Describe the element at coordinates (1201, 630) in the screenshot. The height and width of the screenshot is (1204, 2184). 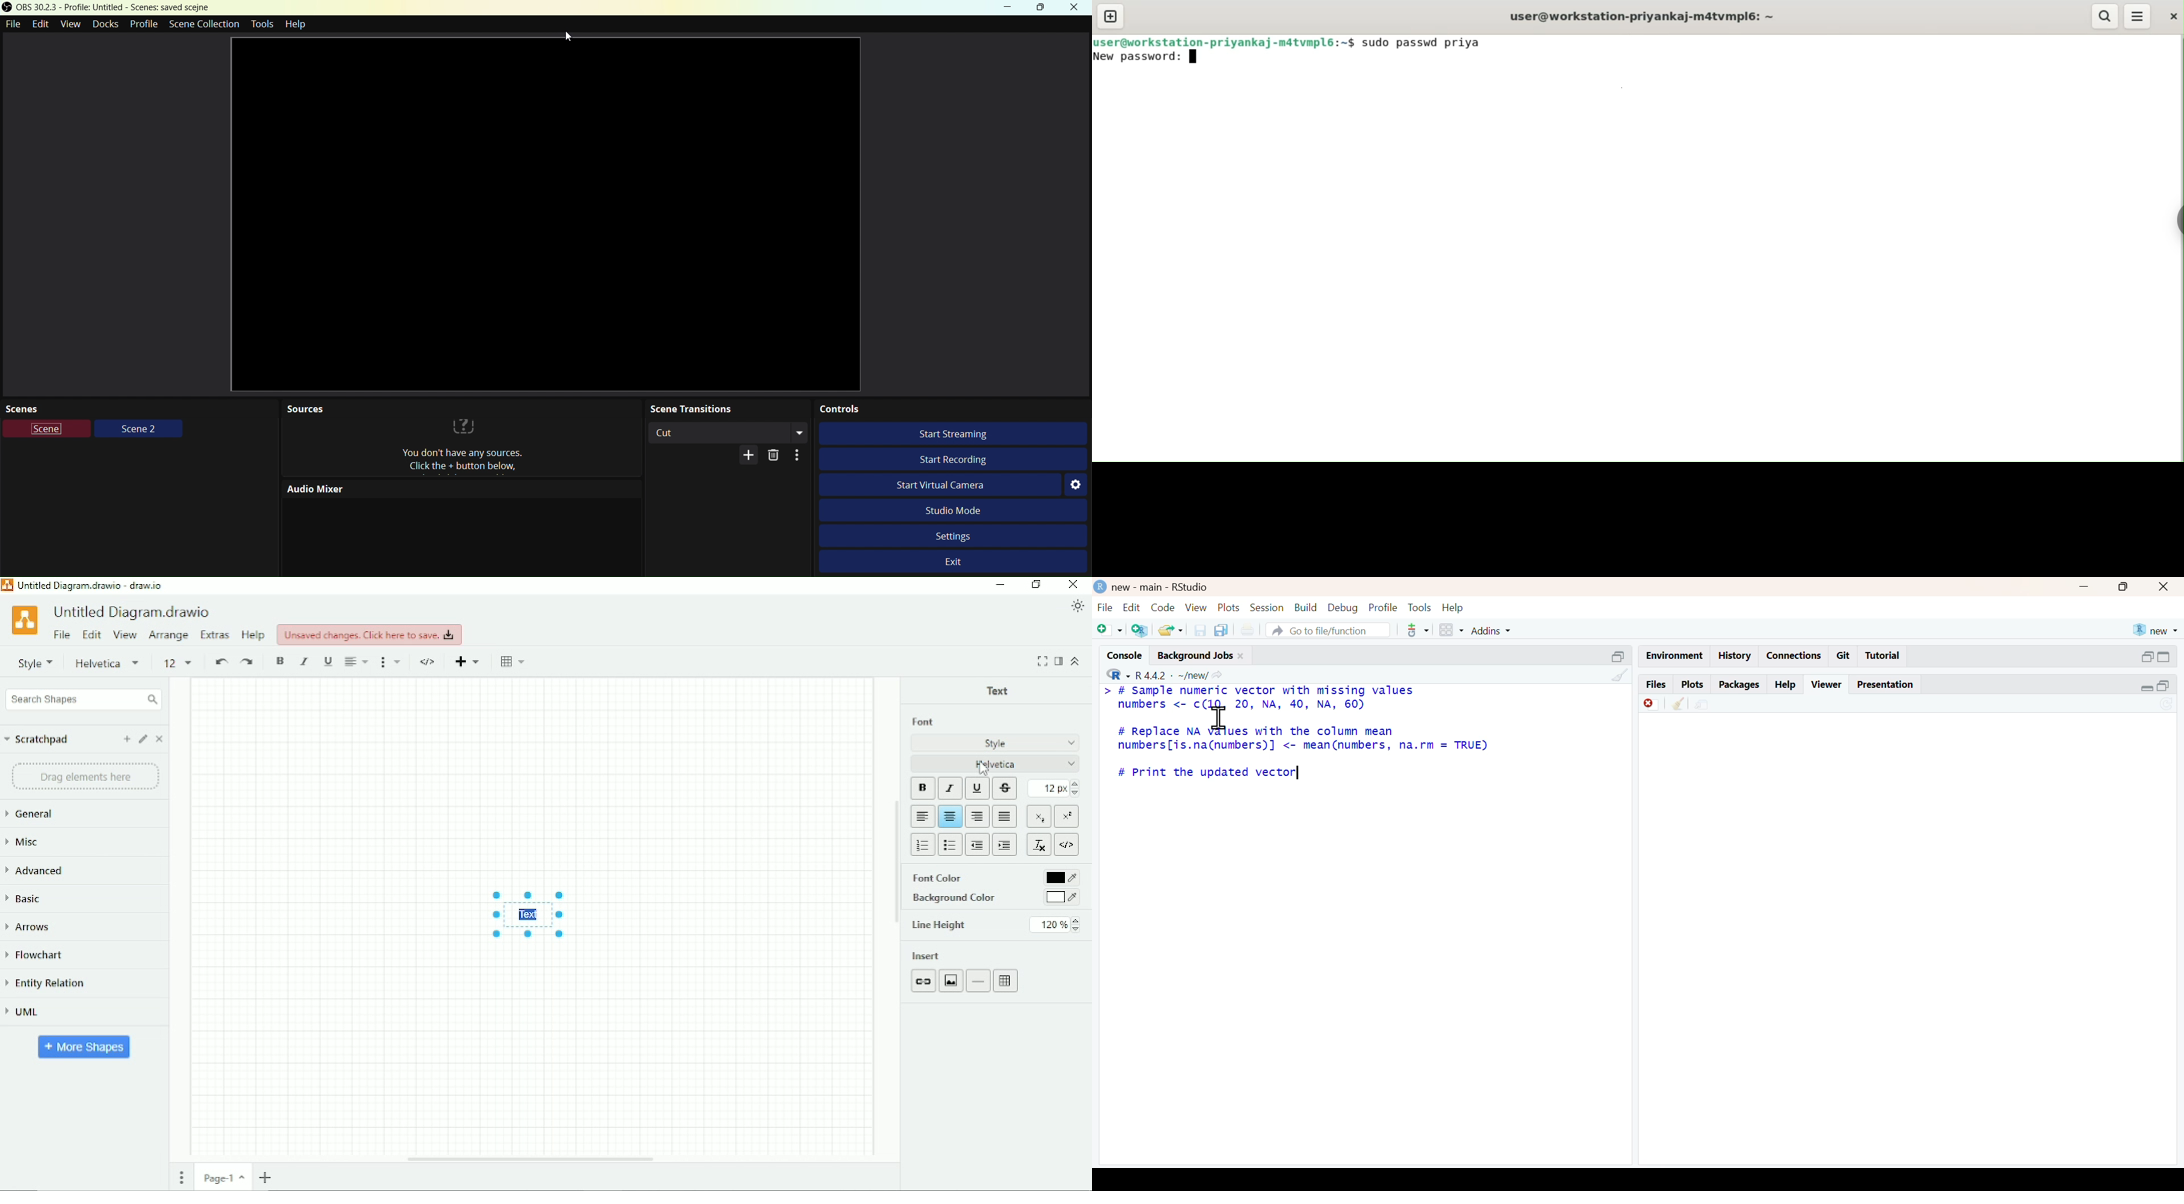
I see `save` at that location.